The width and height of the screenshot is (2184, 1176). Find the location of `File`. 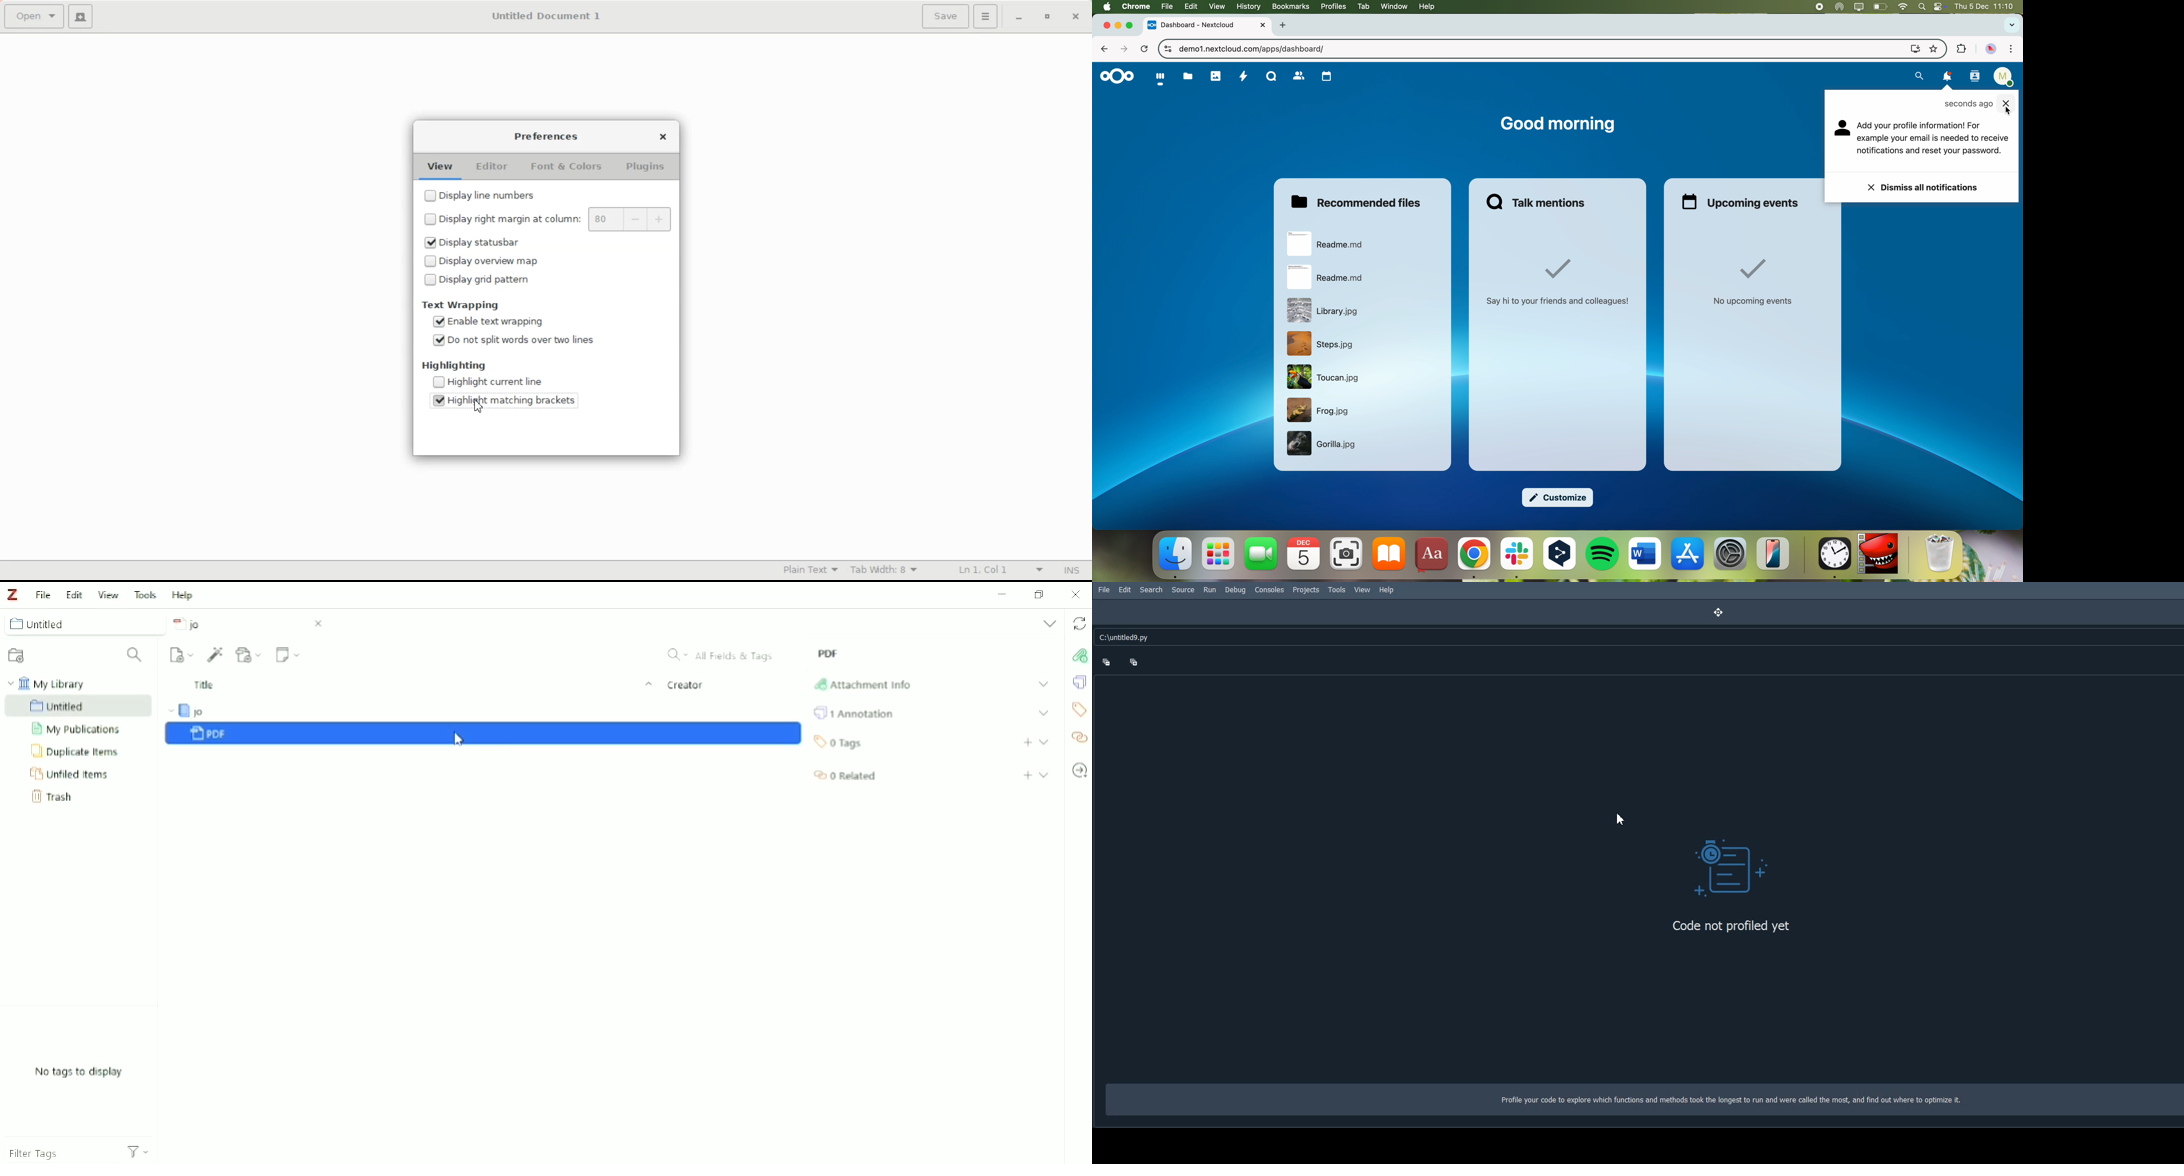

File is located at coordinates (1104, 590).